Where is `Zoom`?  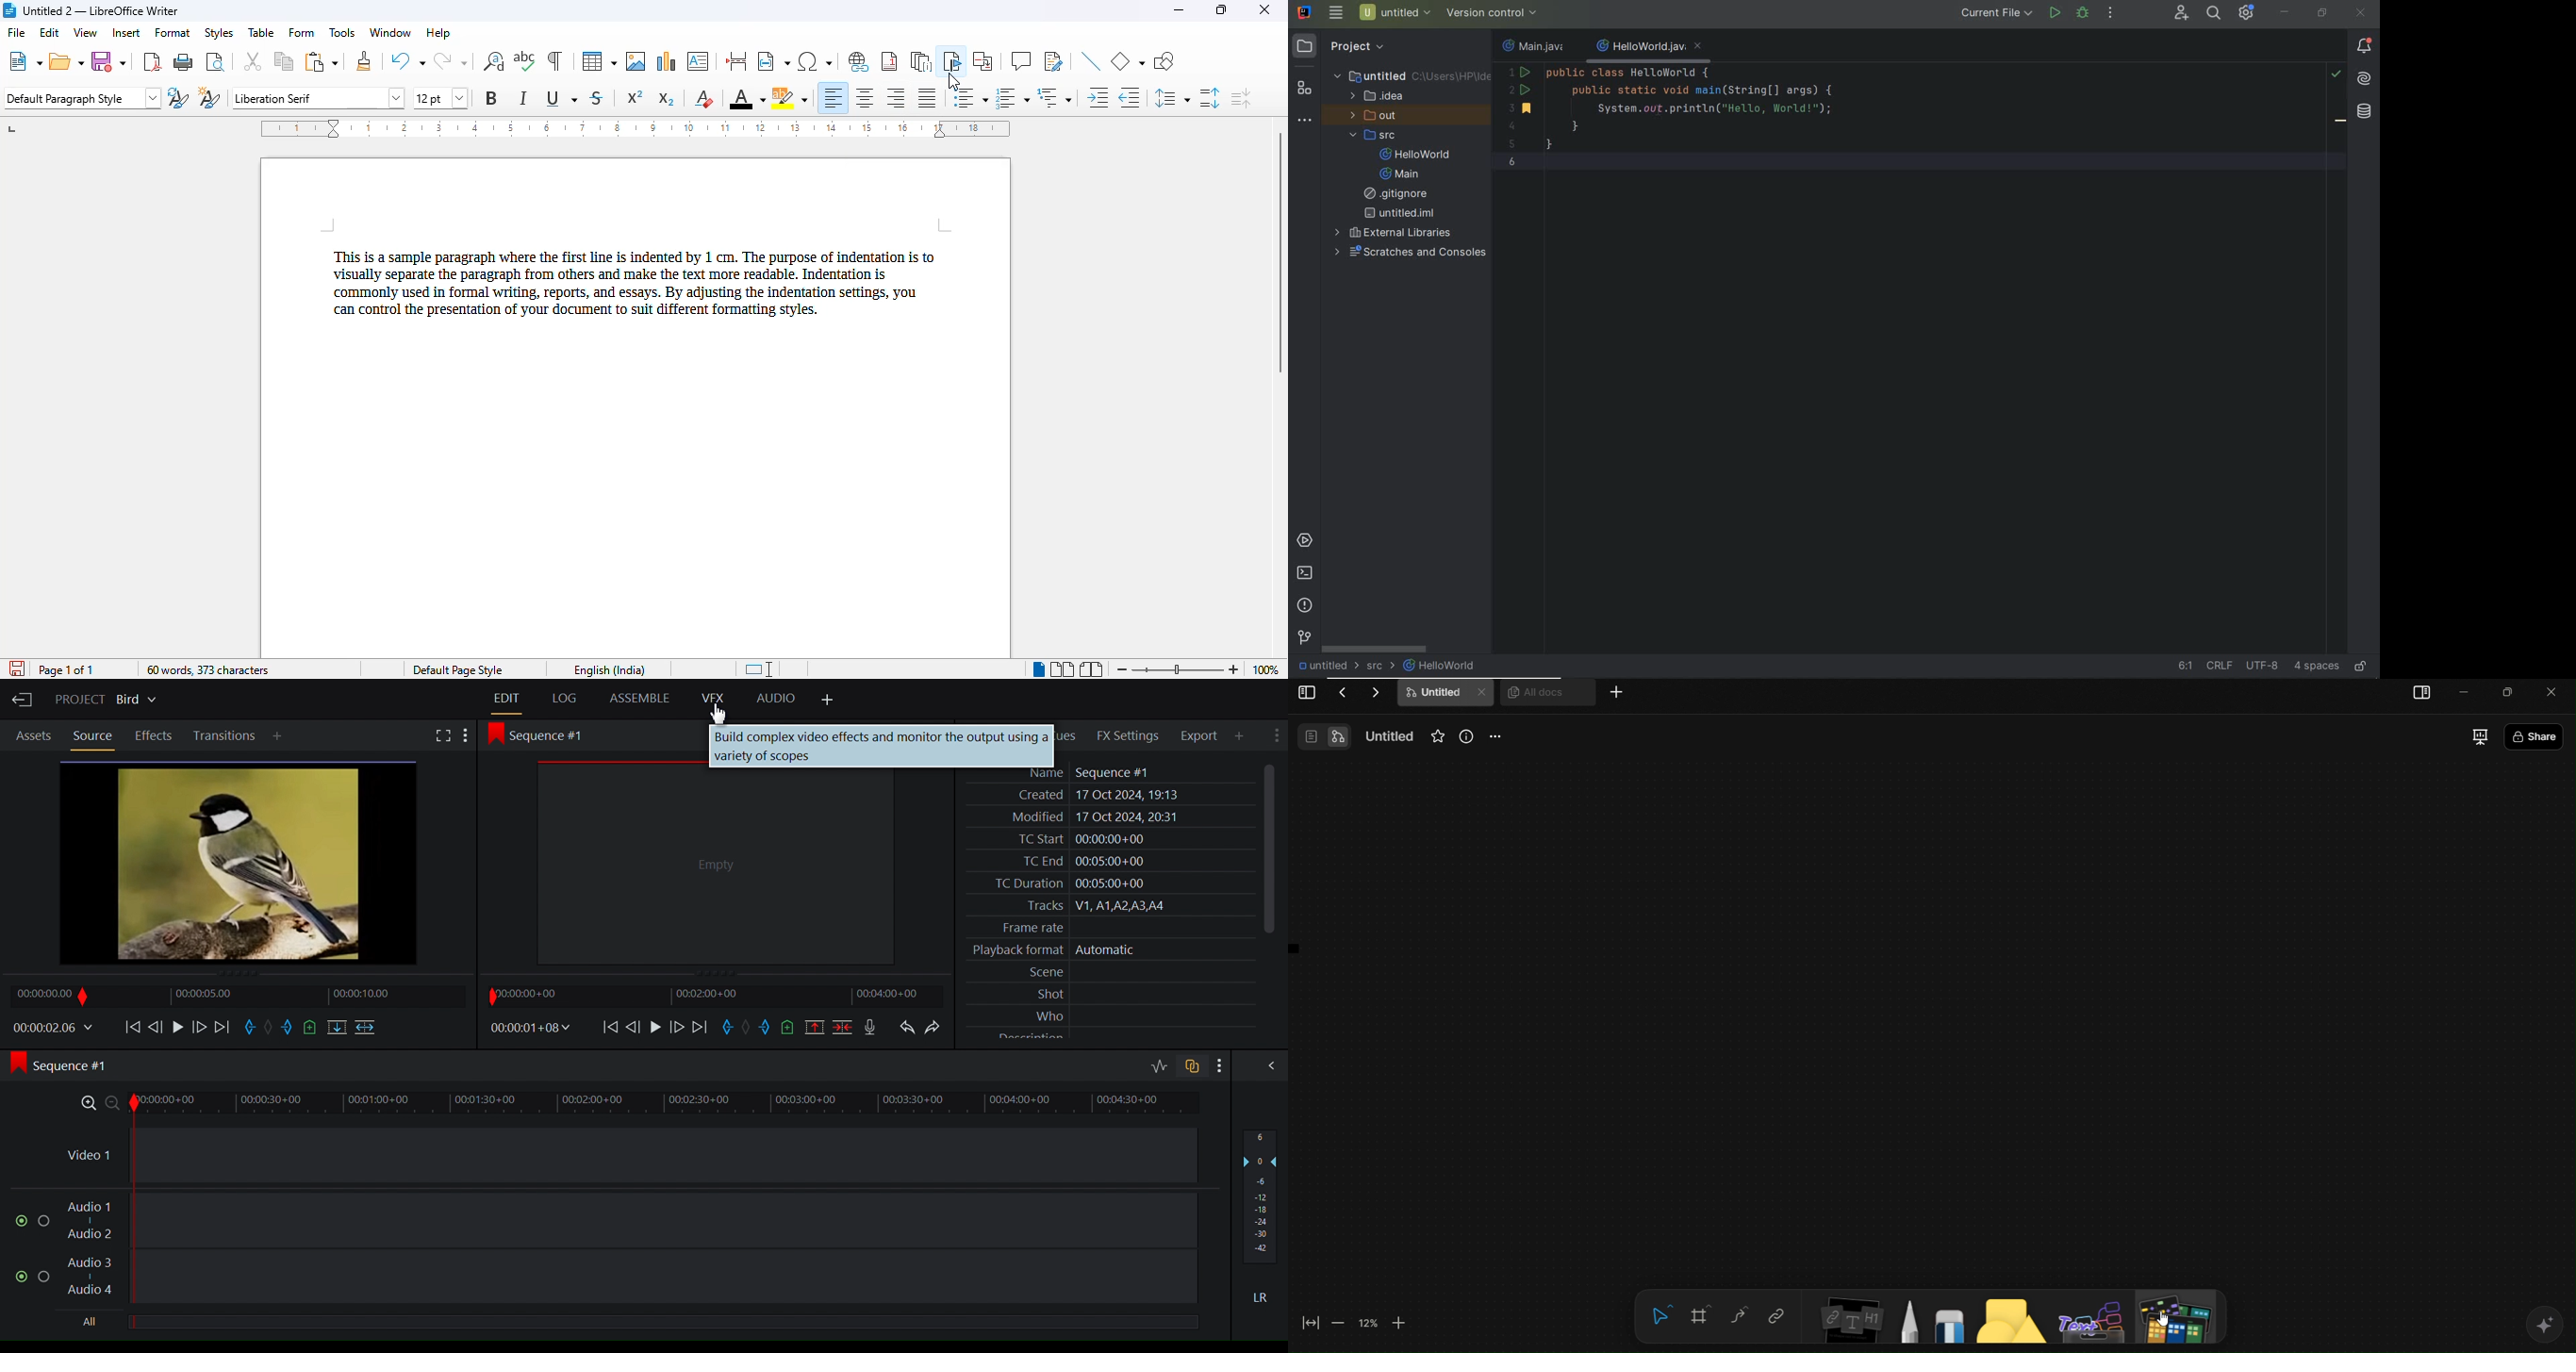 Zoom is located at coordinates (1353, 1324).